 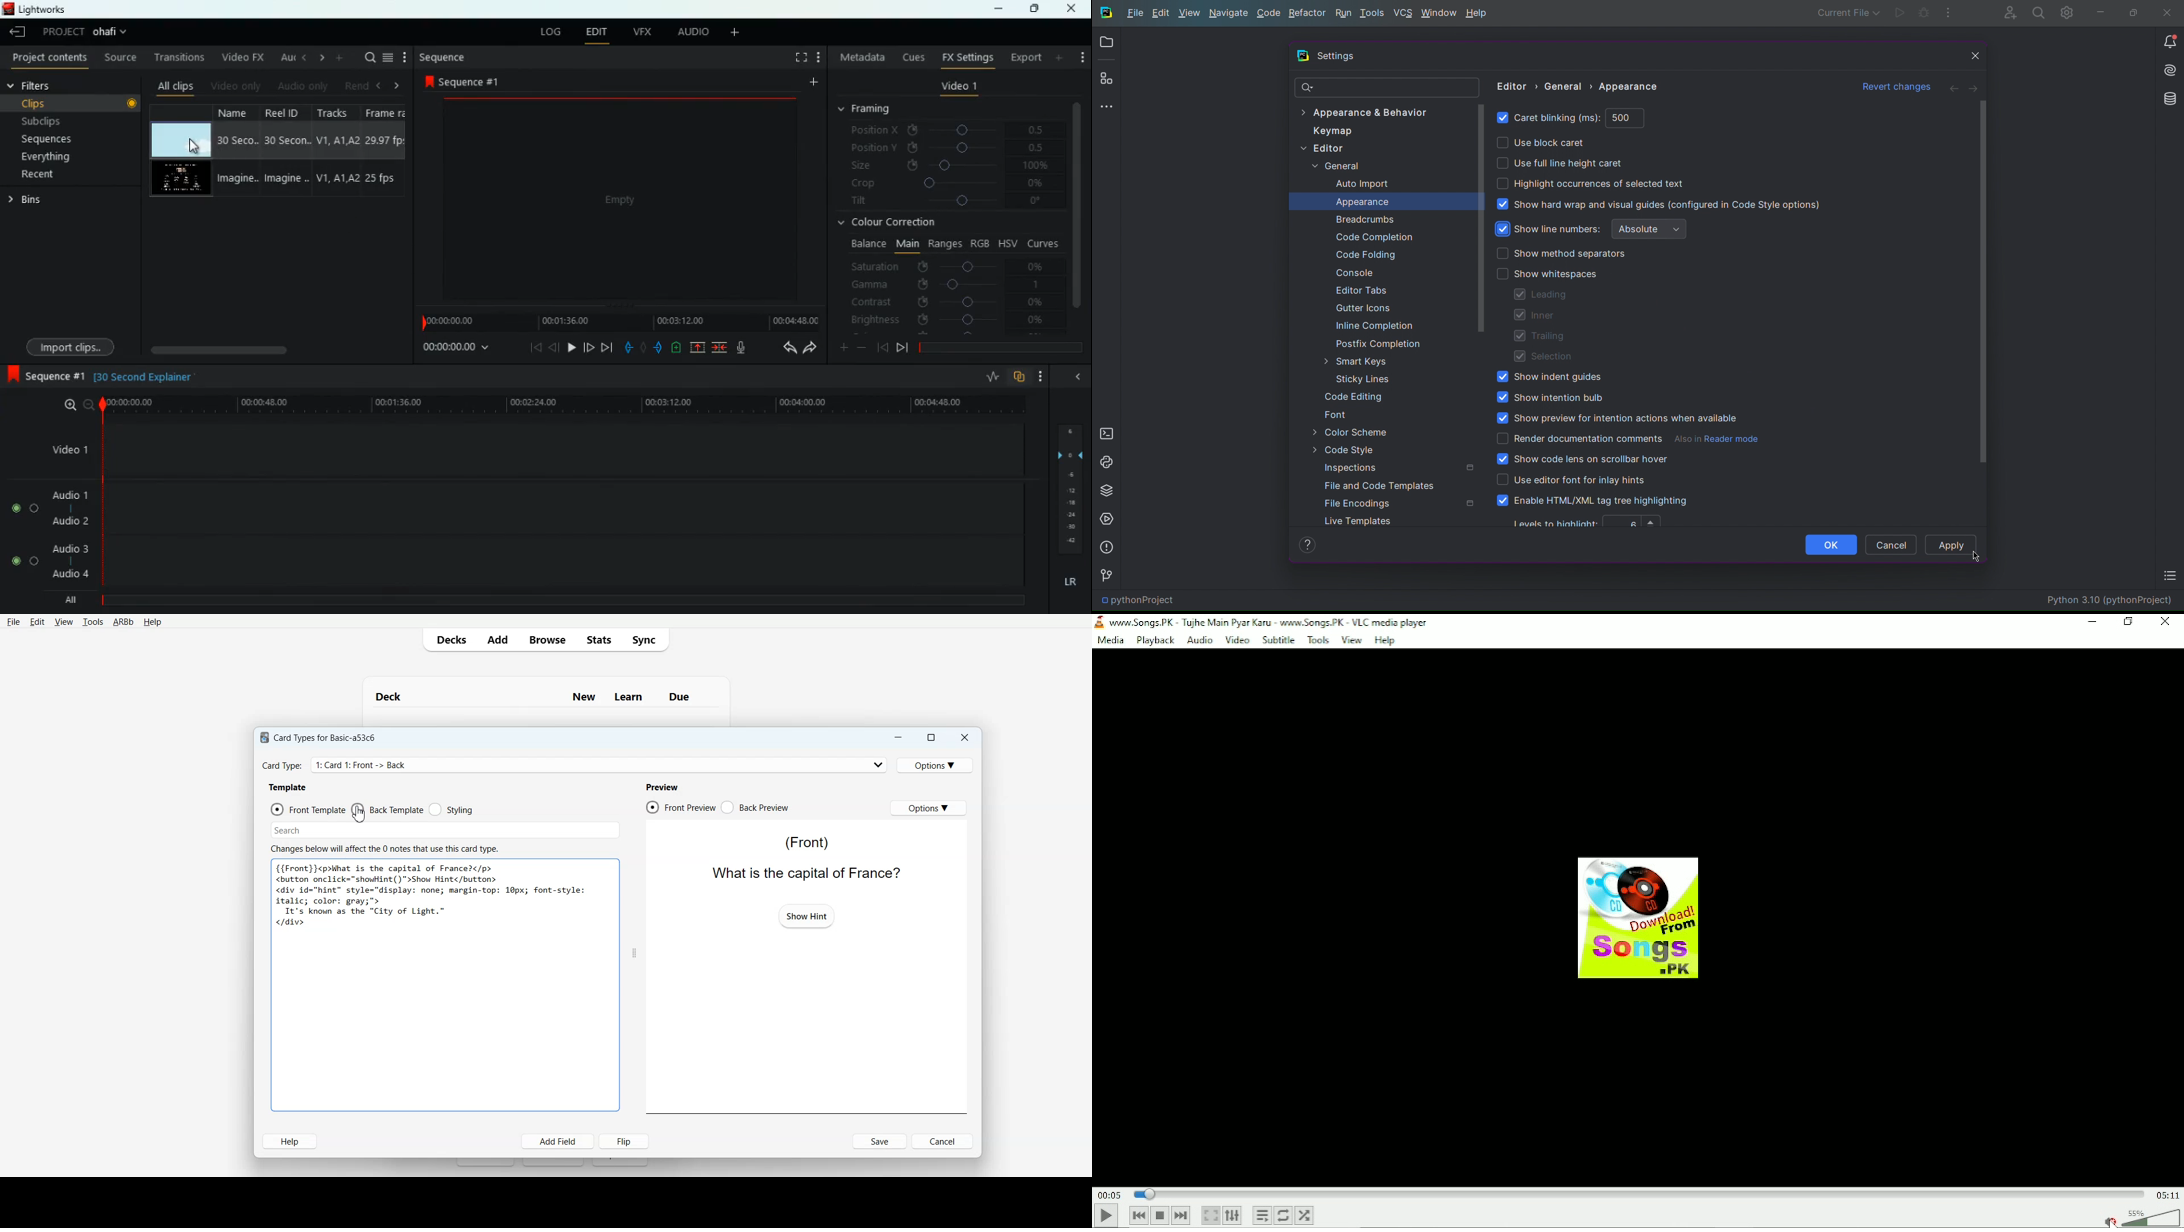 I want to click on rend, so click(x=353, y=85).